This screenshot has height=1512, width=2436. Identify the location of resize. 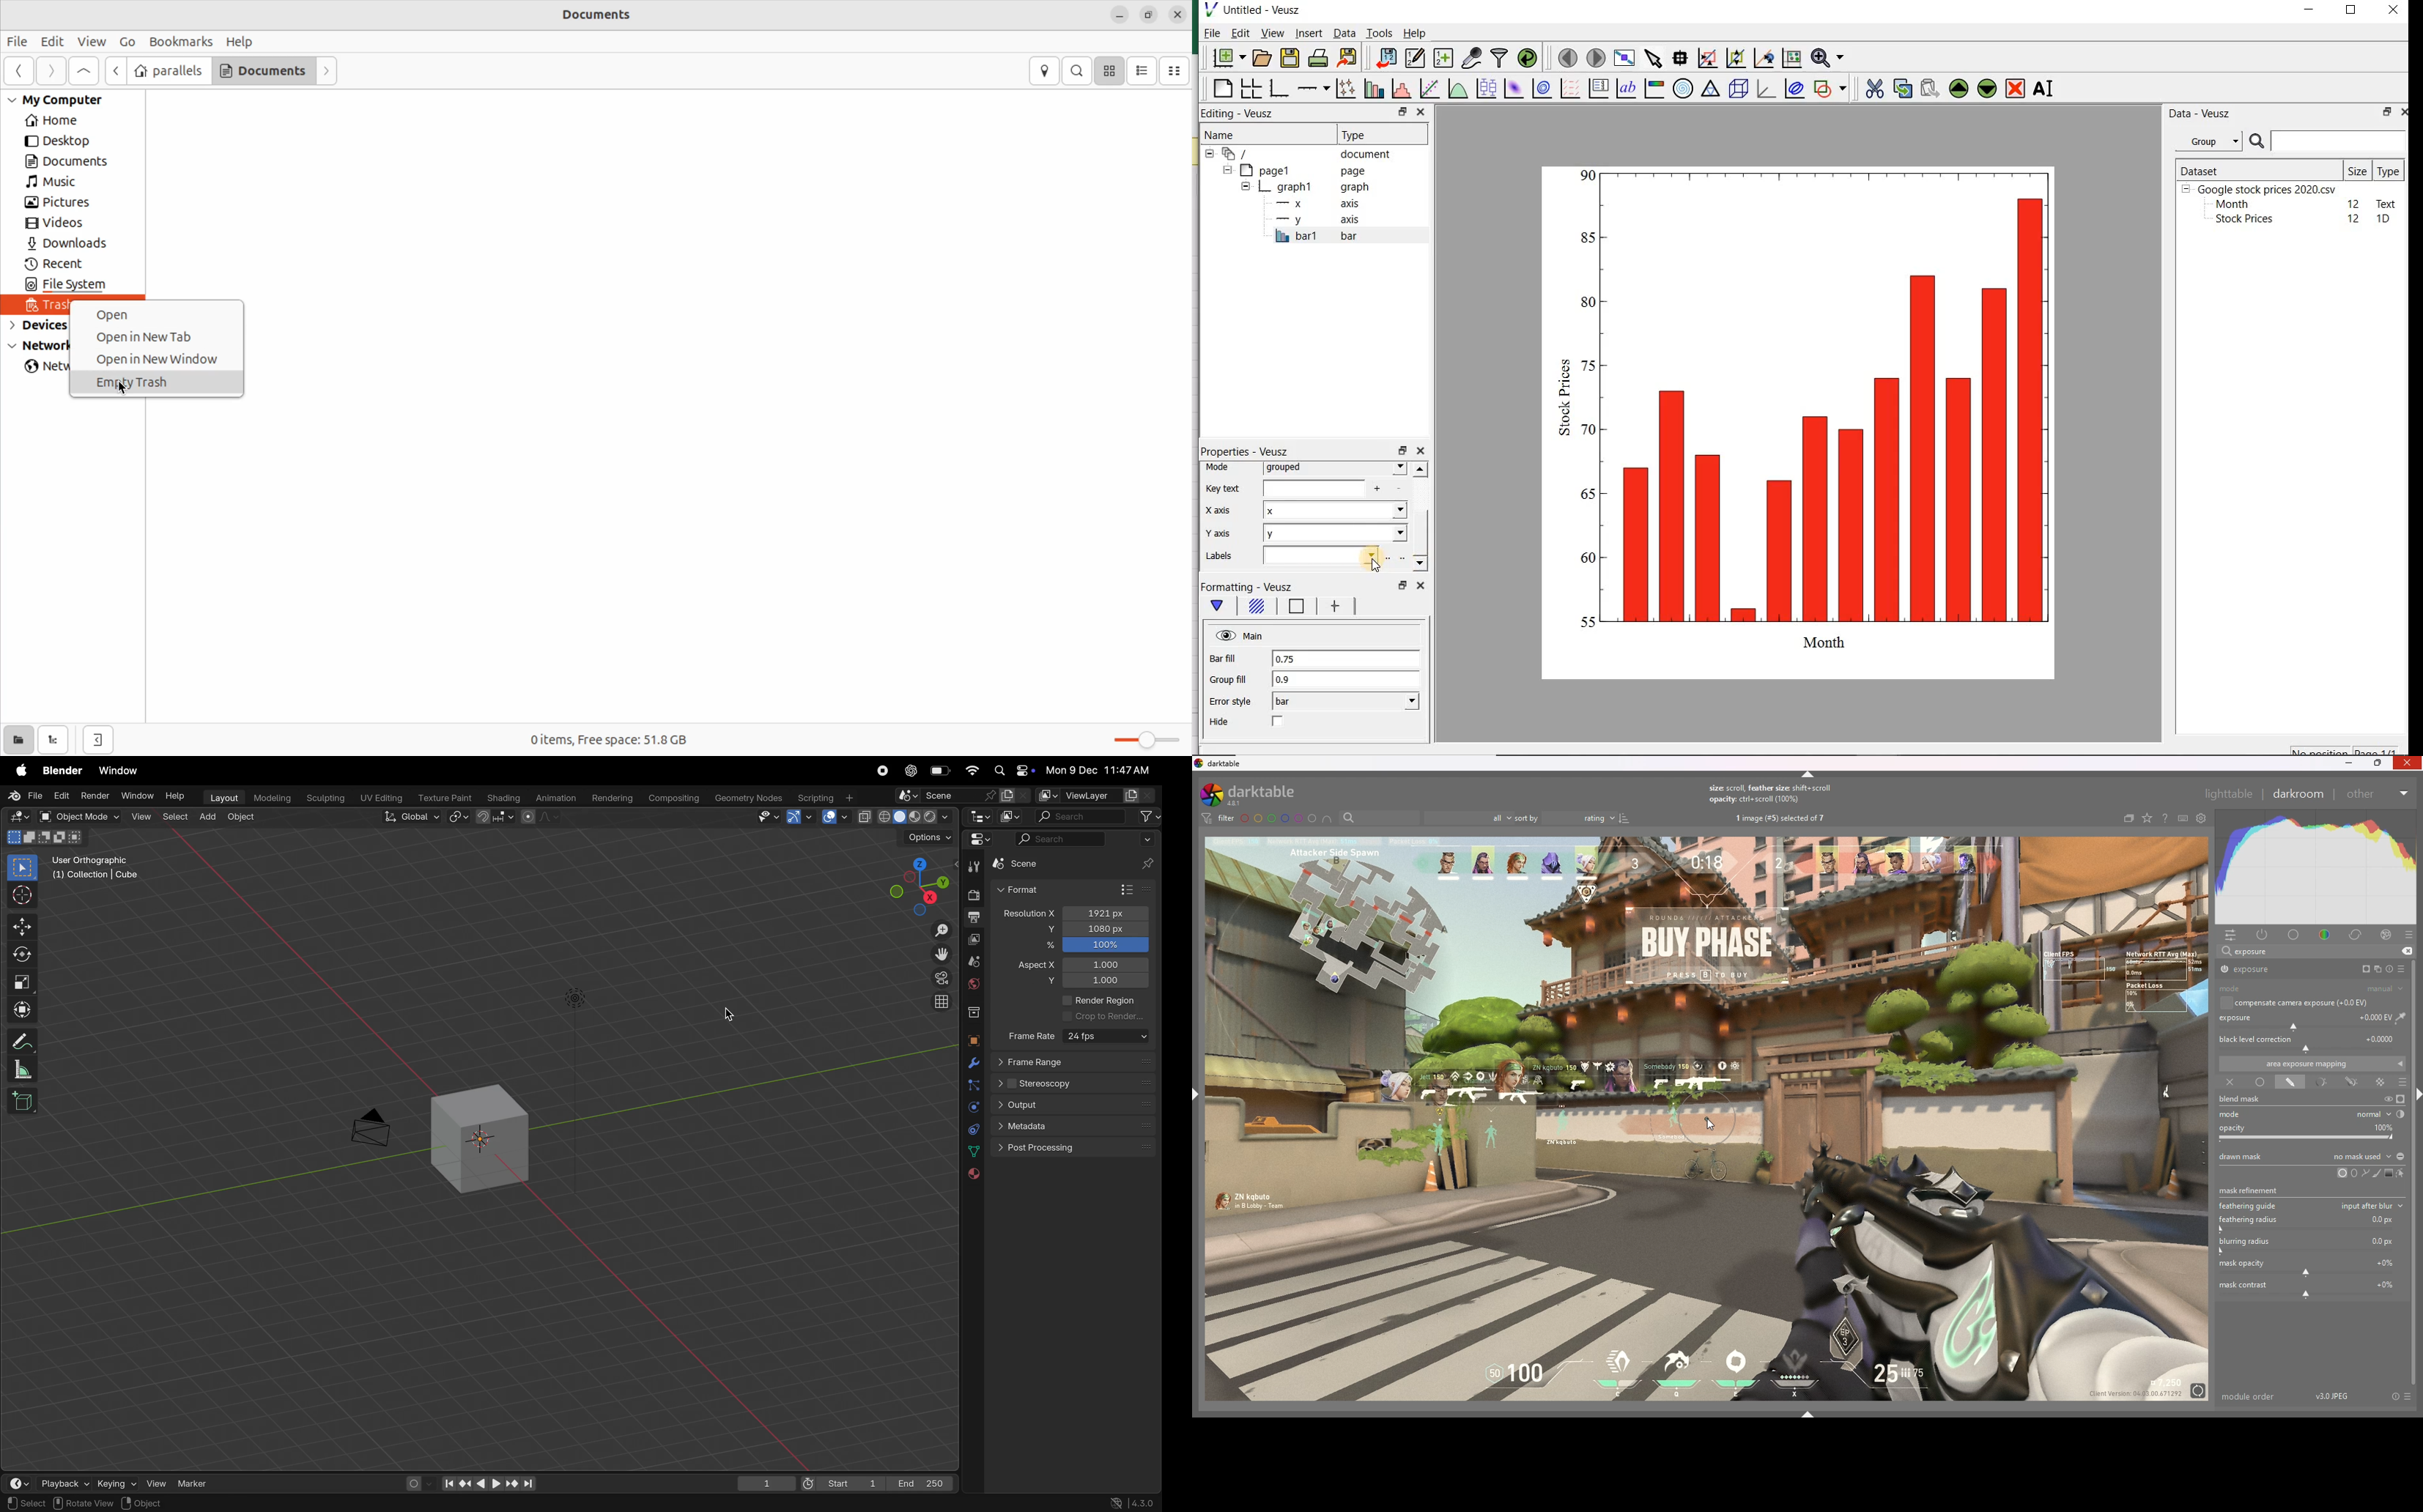
(2378, 763).